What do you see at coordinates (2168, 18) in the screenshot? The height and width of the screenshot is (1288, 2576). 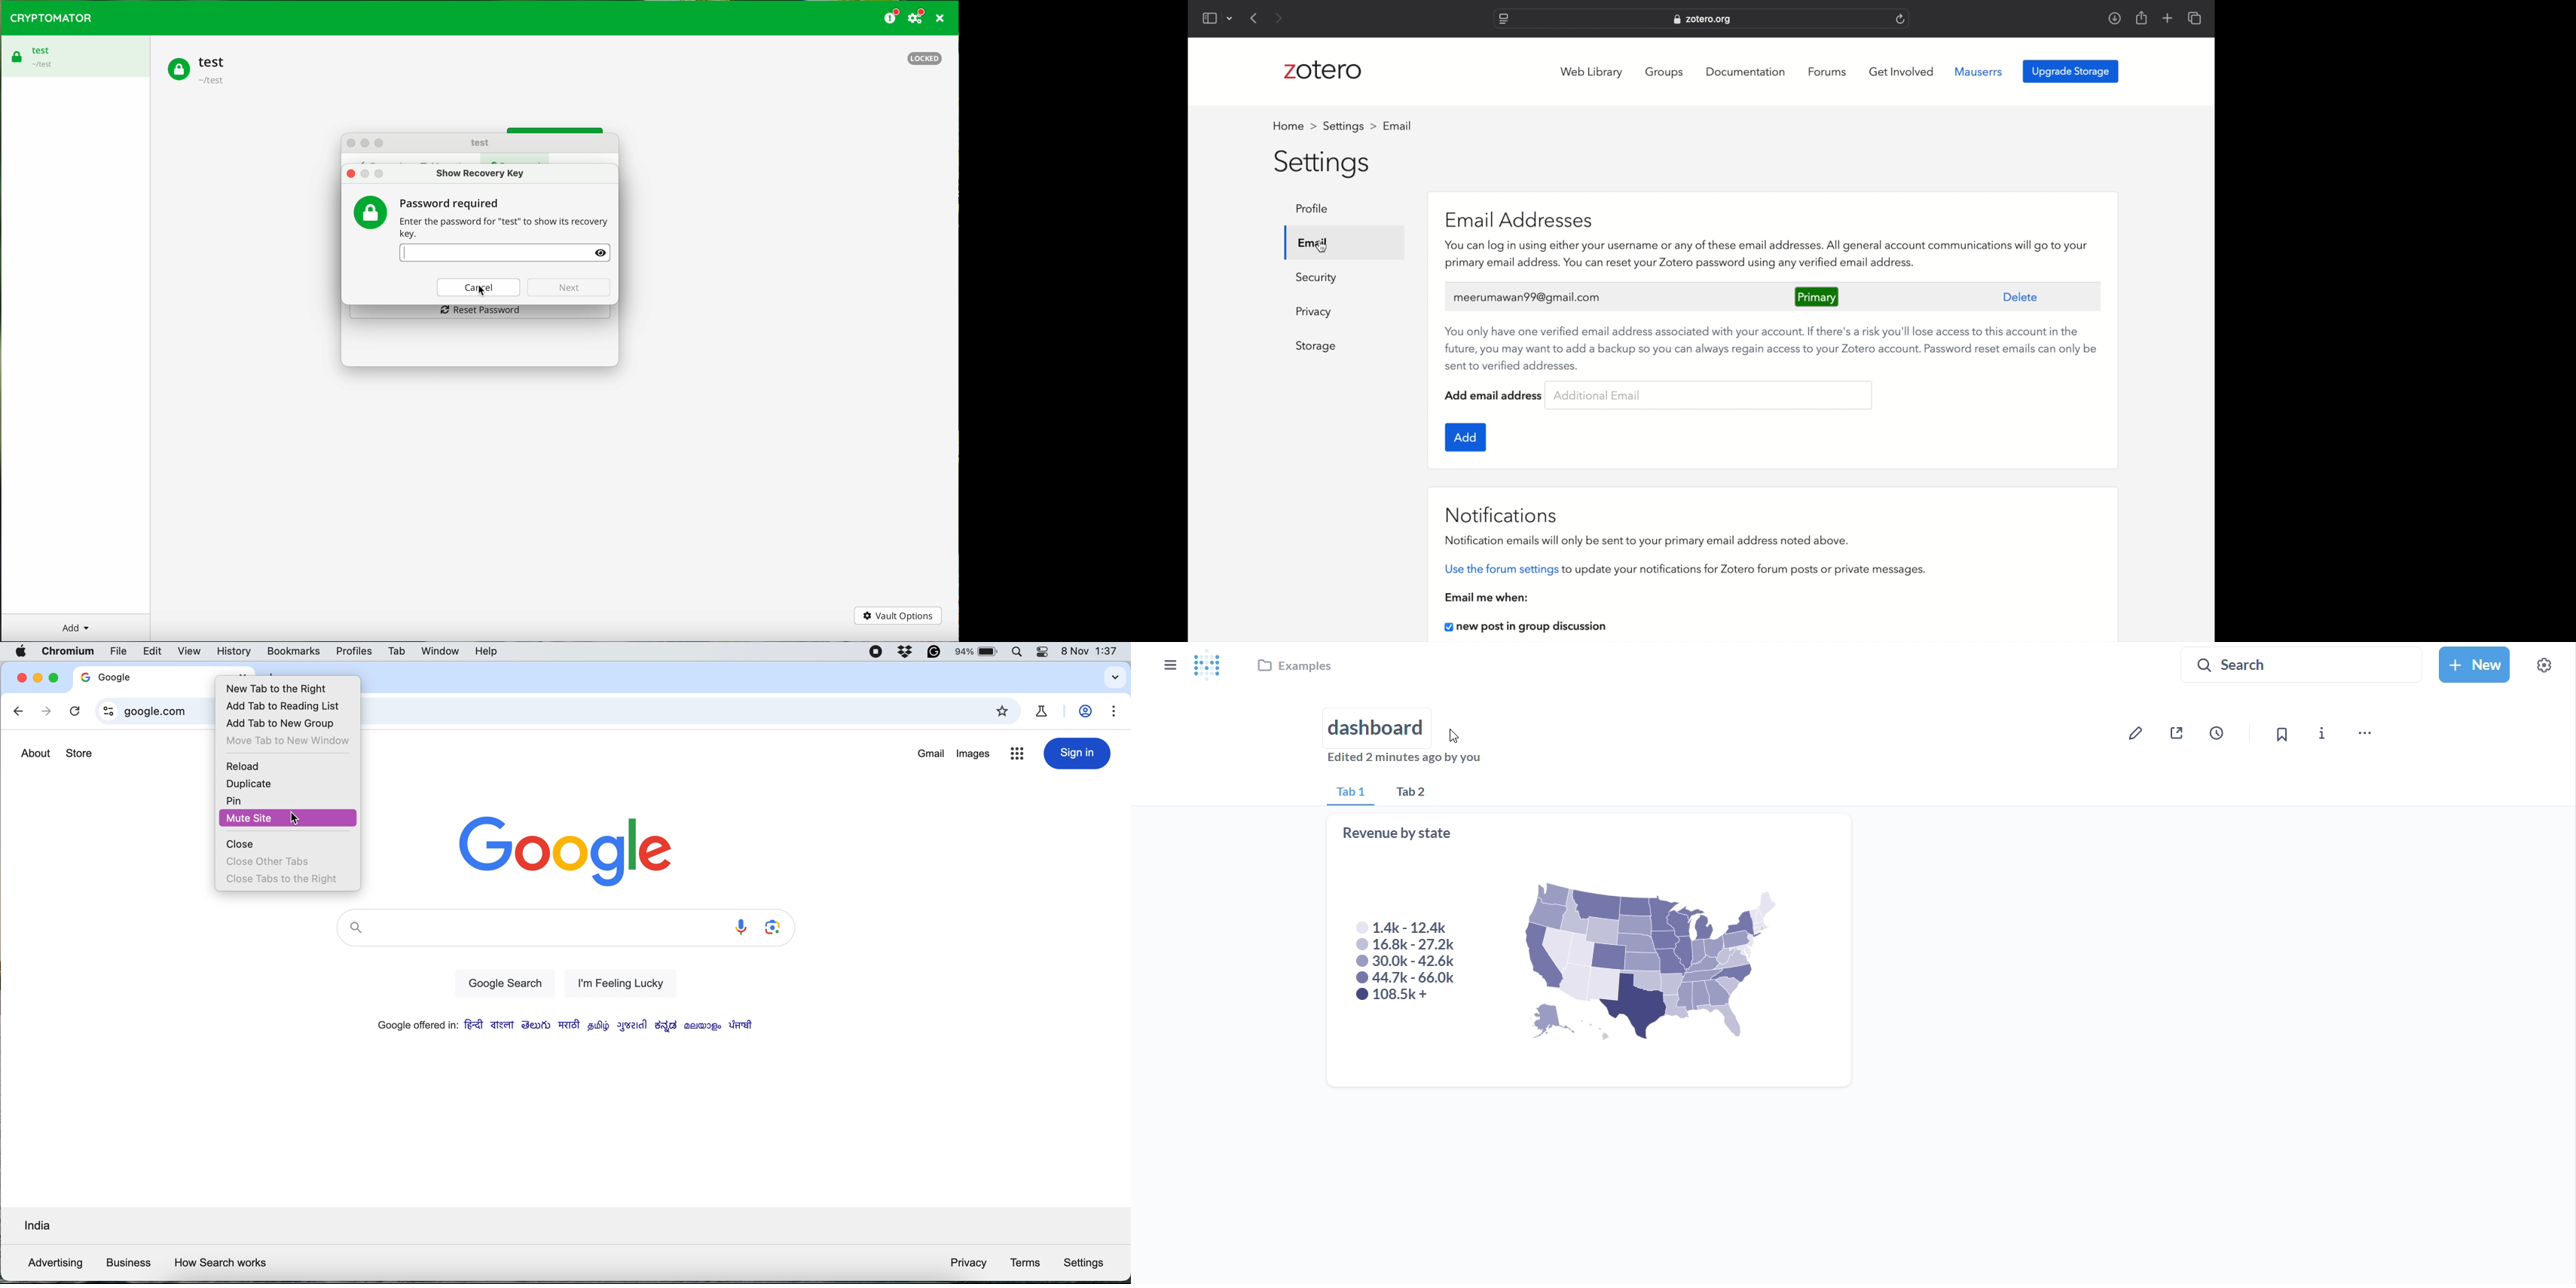 I see `new tab` at bounding box center [2168, 18].